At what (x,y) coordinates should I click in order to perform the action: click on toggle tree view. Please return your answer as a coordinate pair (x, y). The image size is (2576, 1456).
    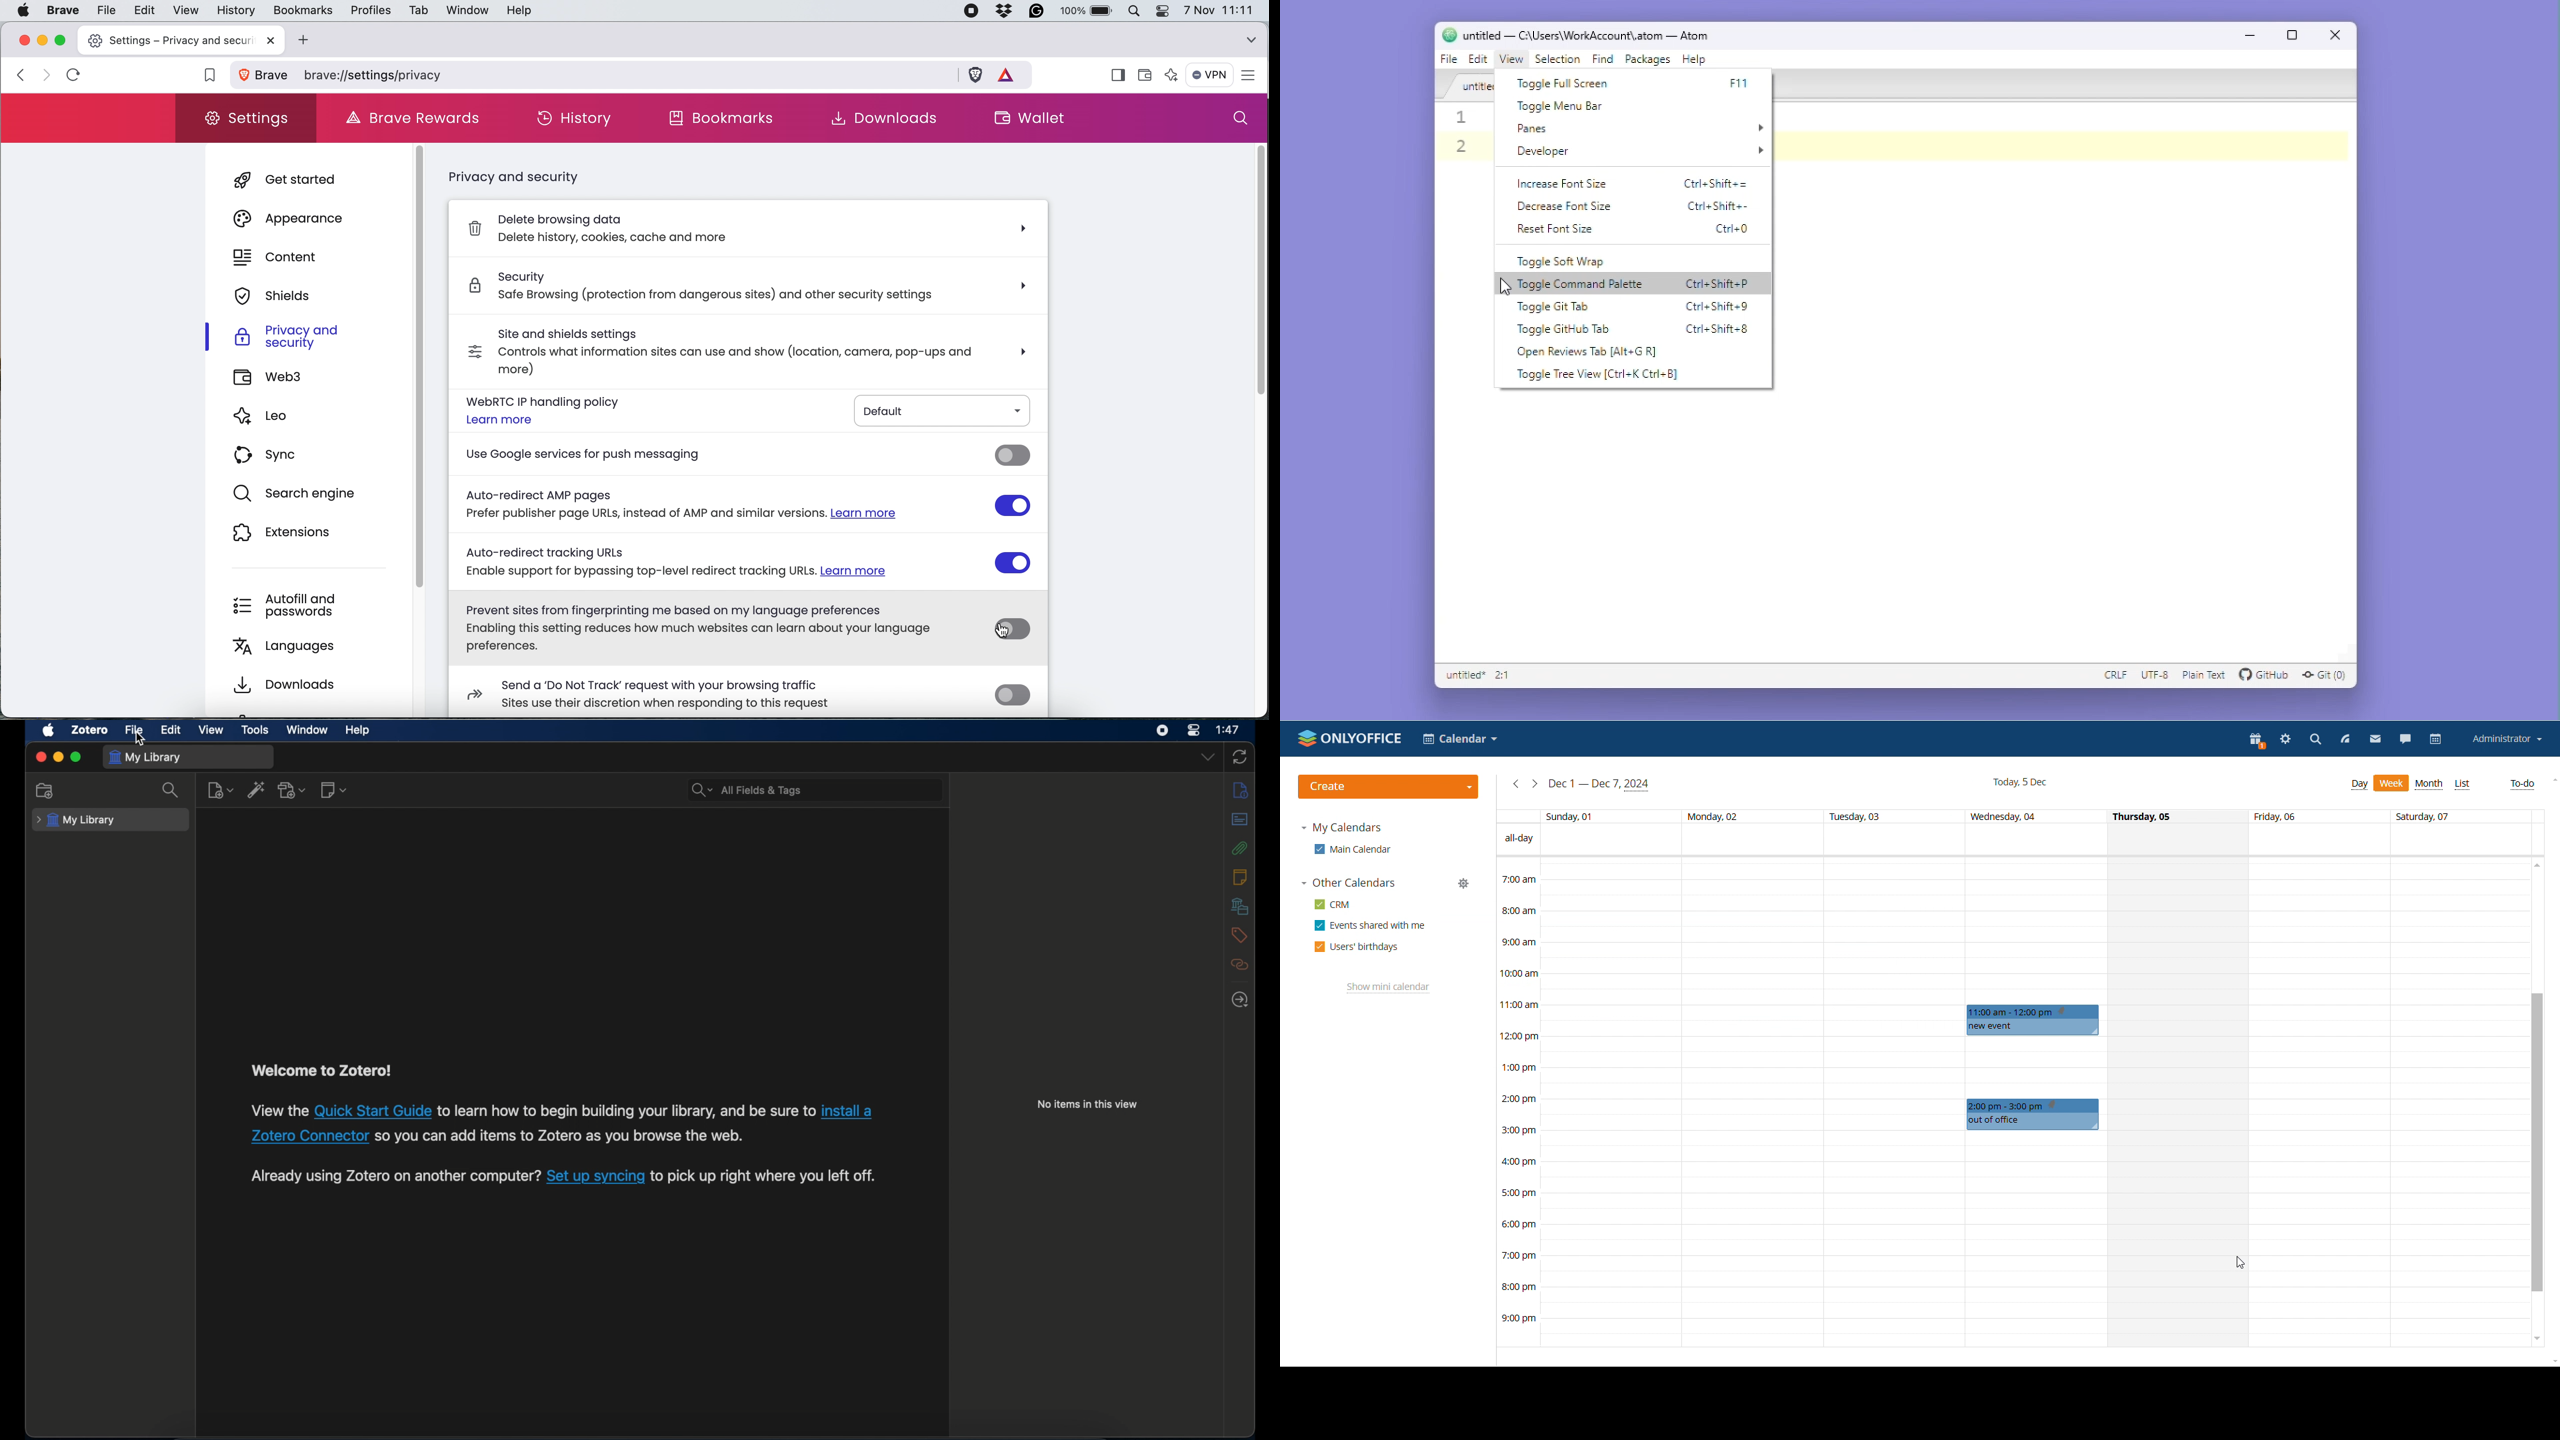
    Looking at the image, I should click on (1601, 378).